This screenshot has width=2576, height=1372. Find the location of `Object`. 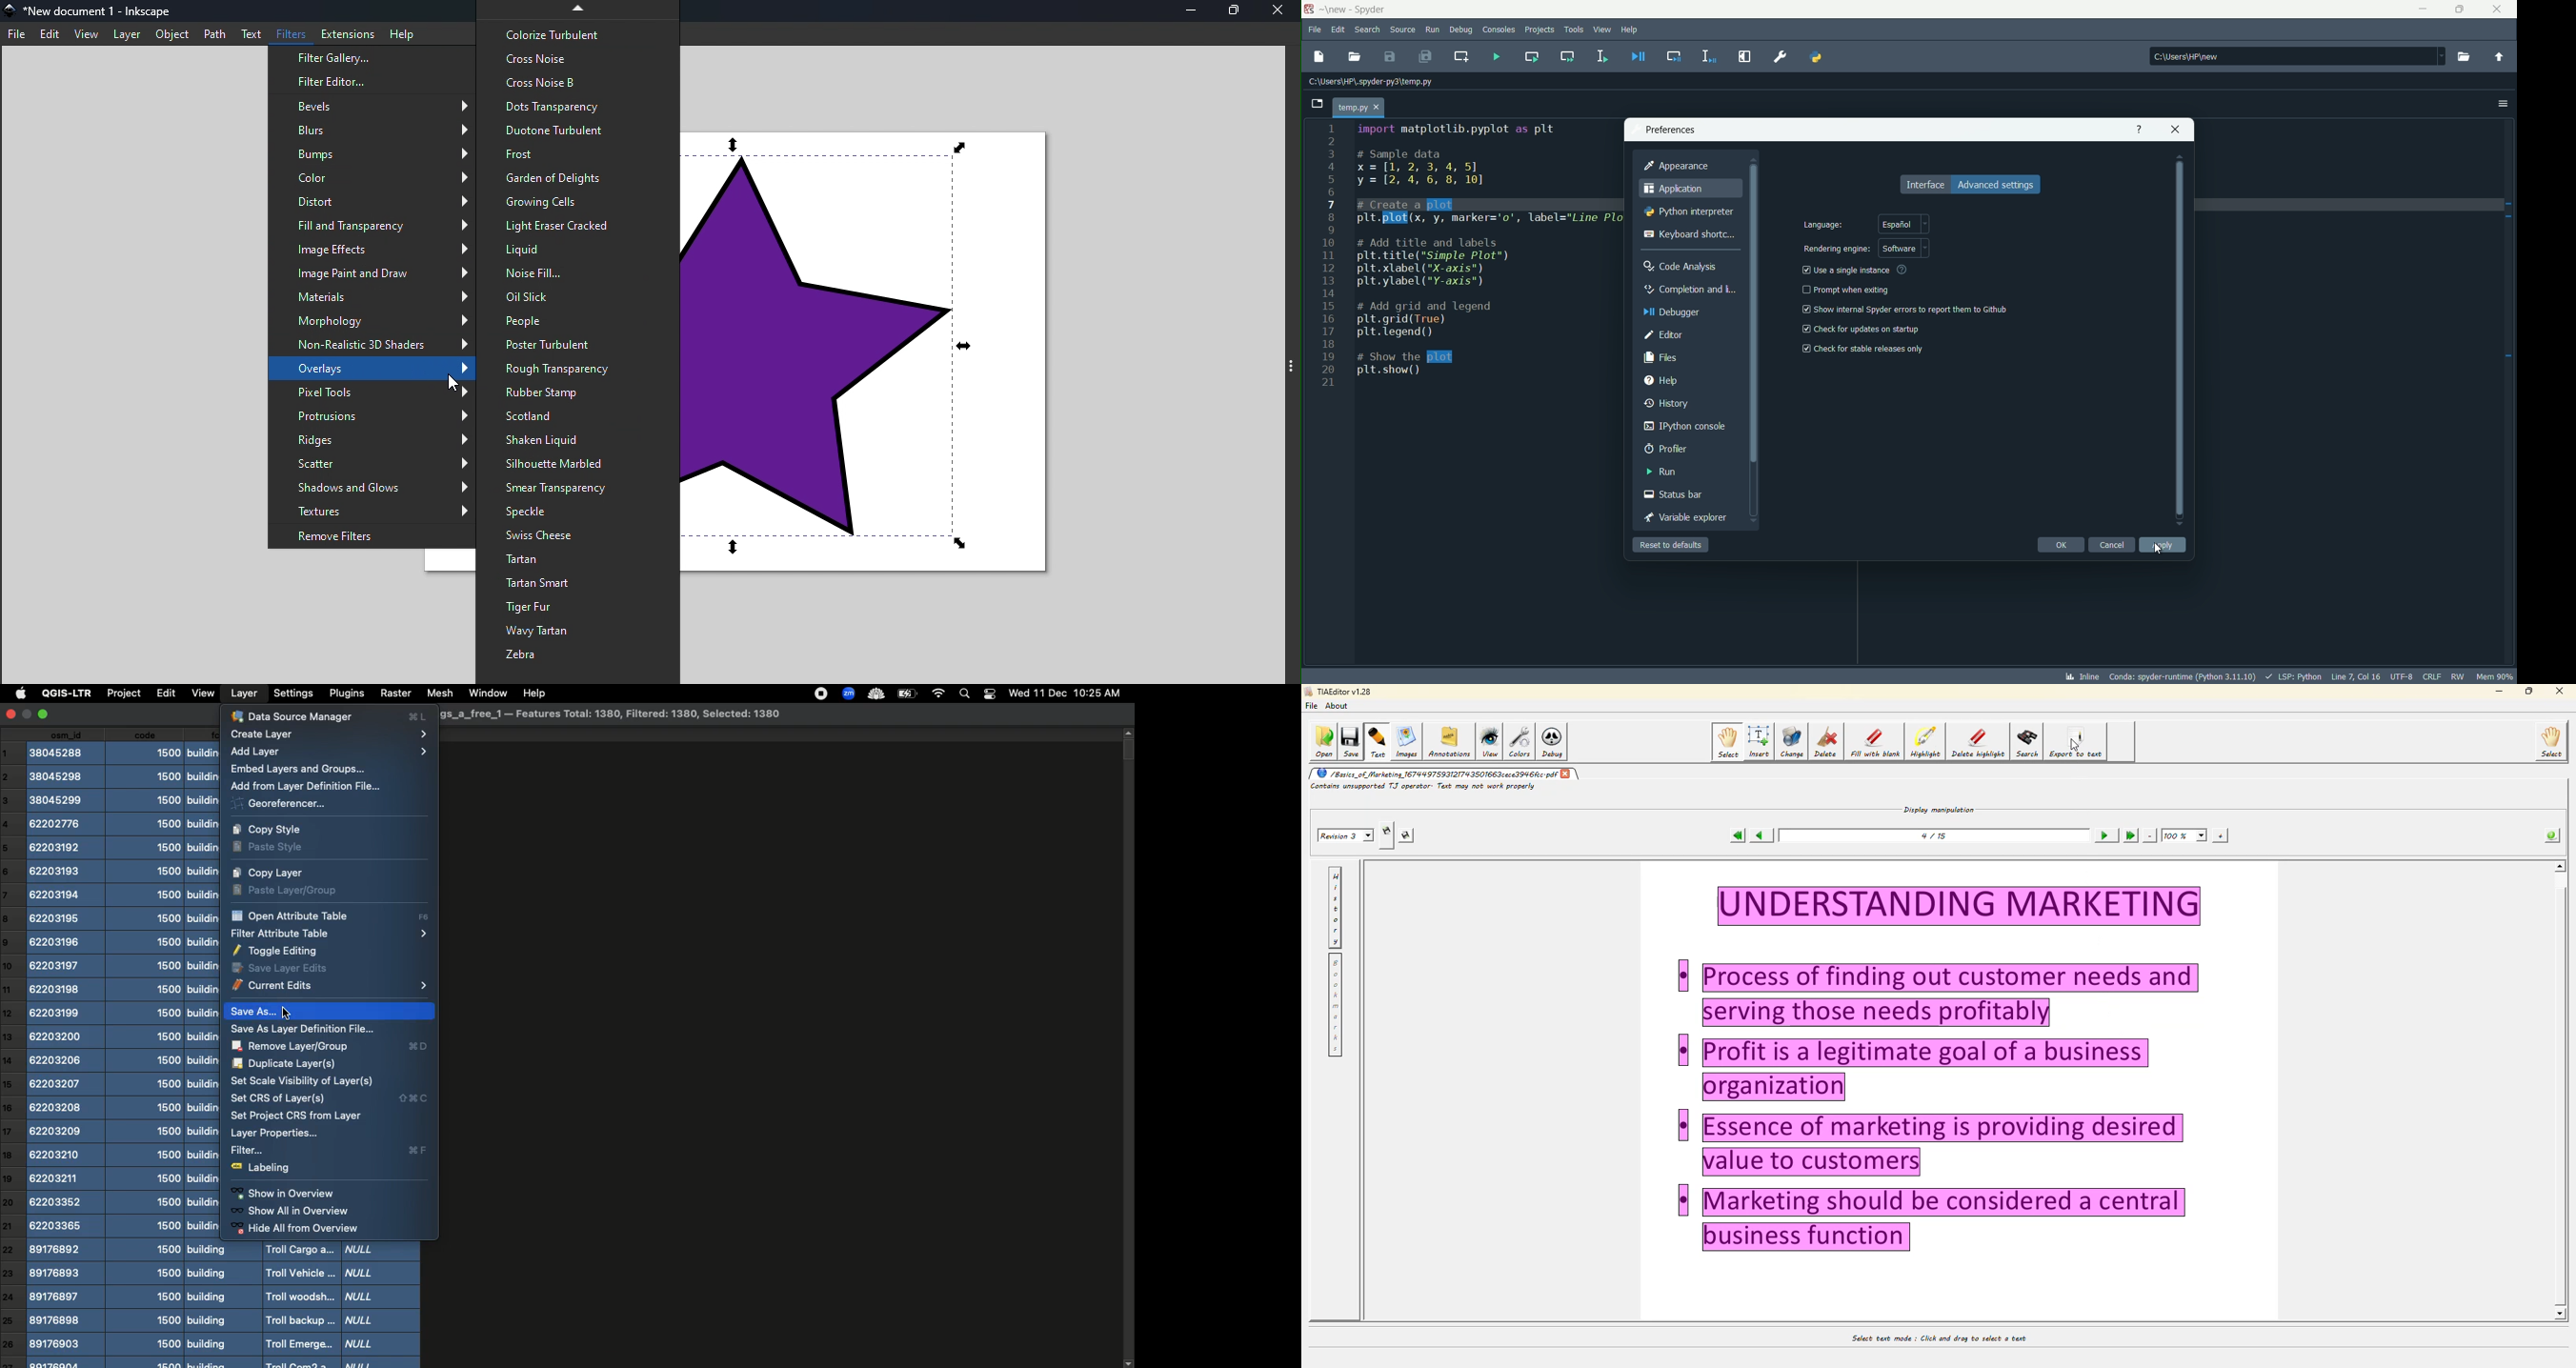

Object is located at coordinates (172, 35).